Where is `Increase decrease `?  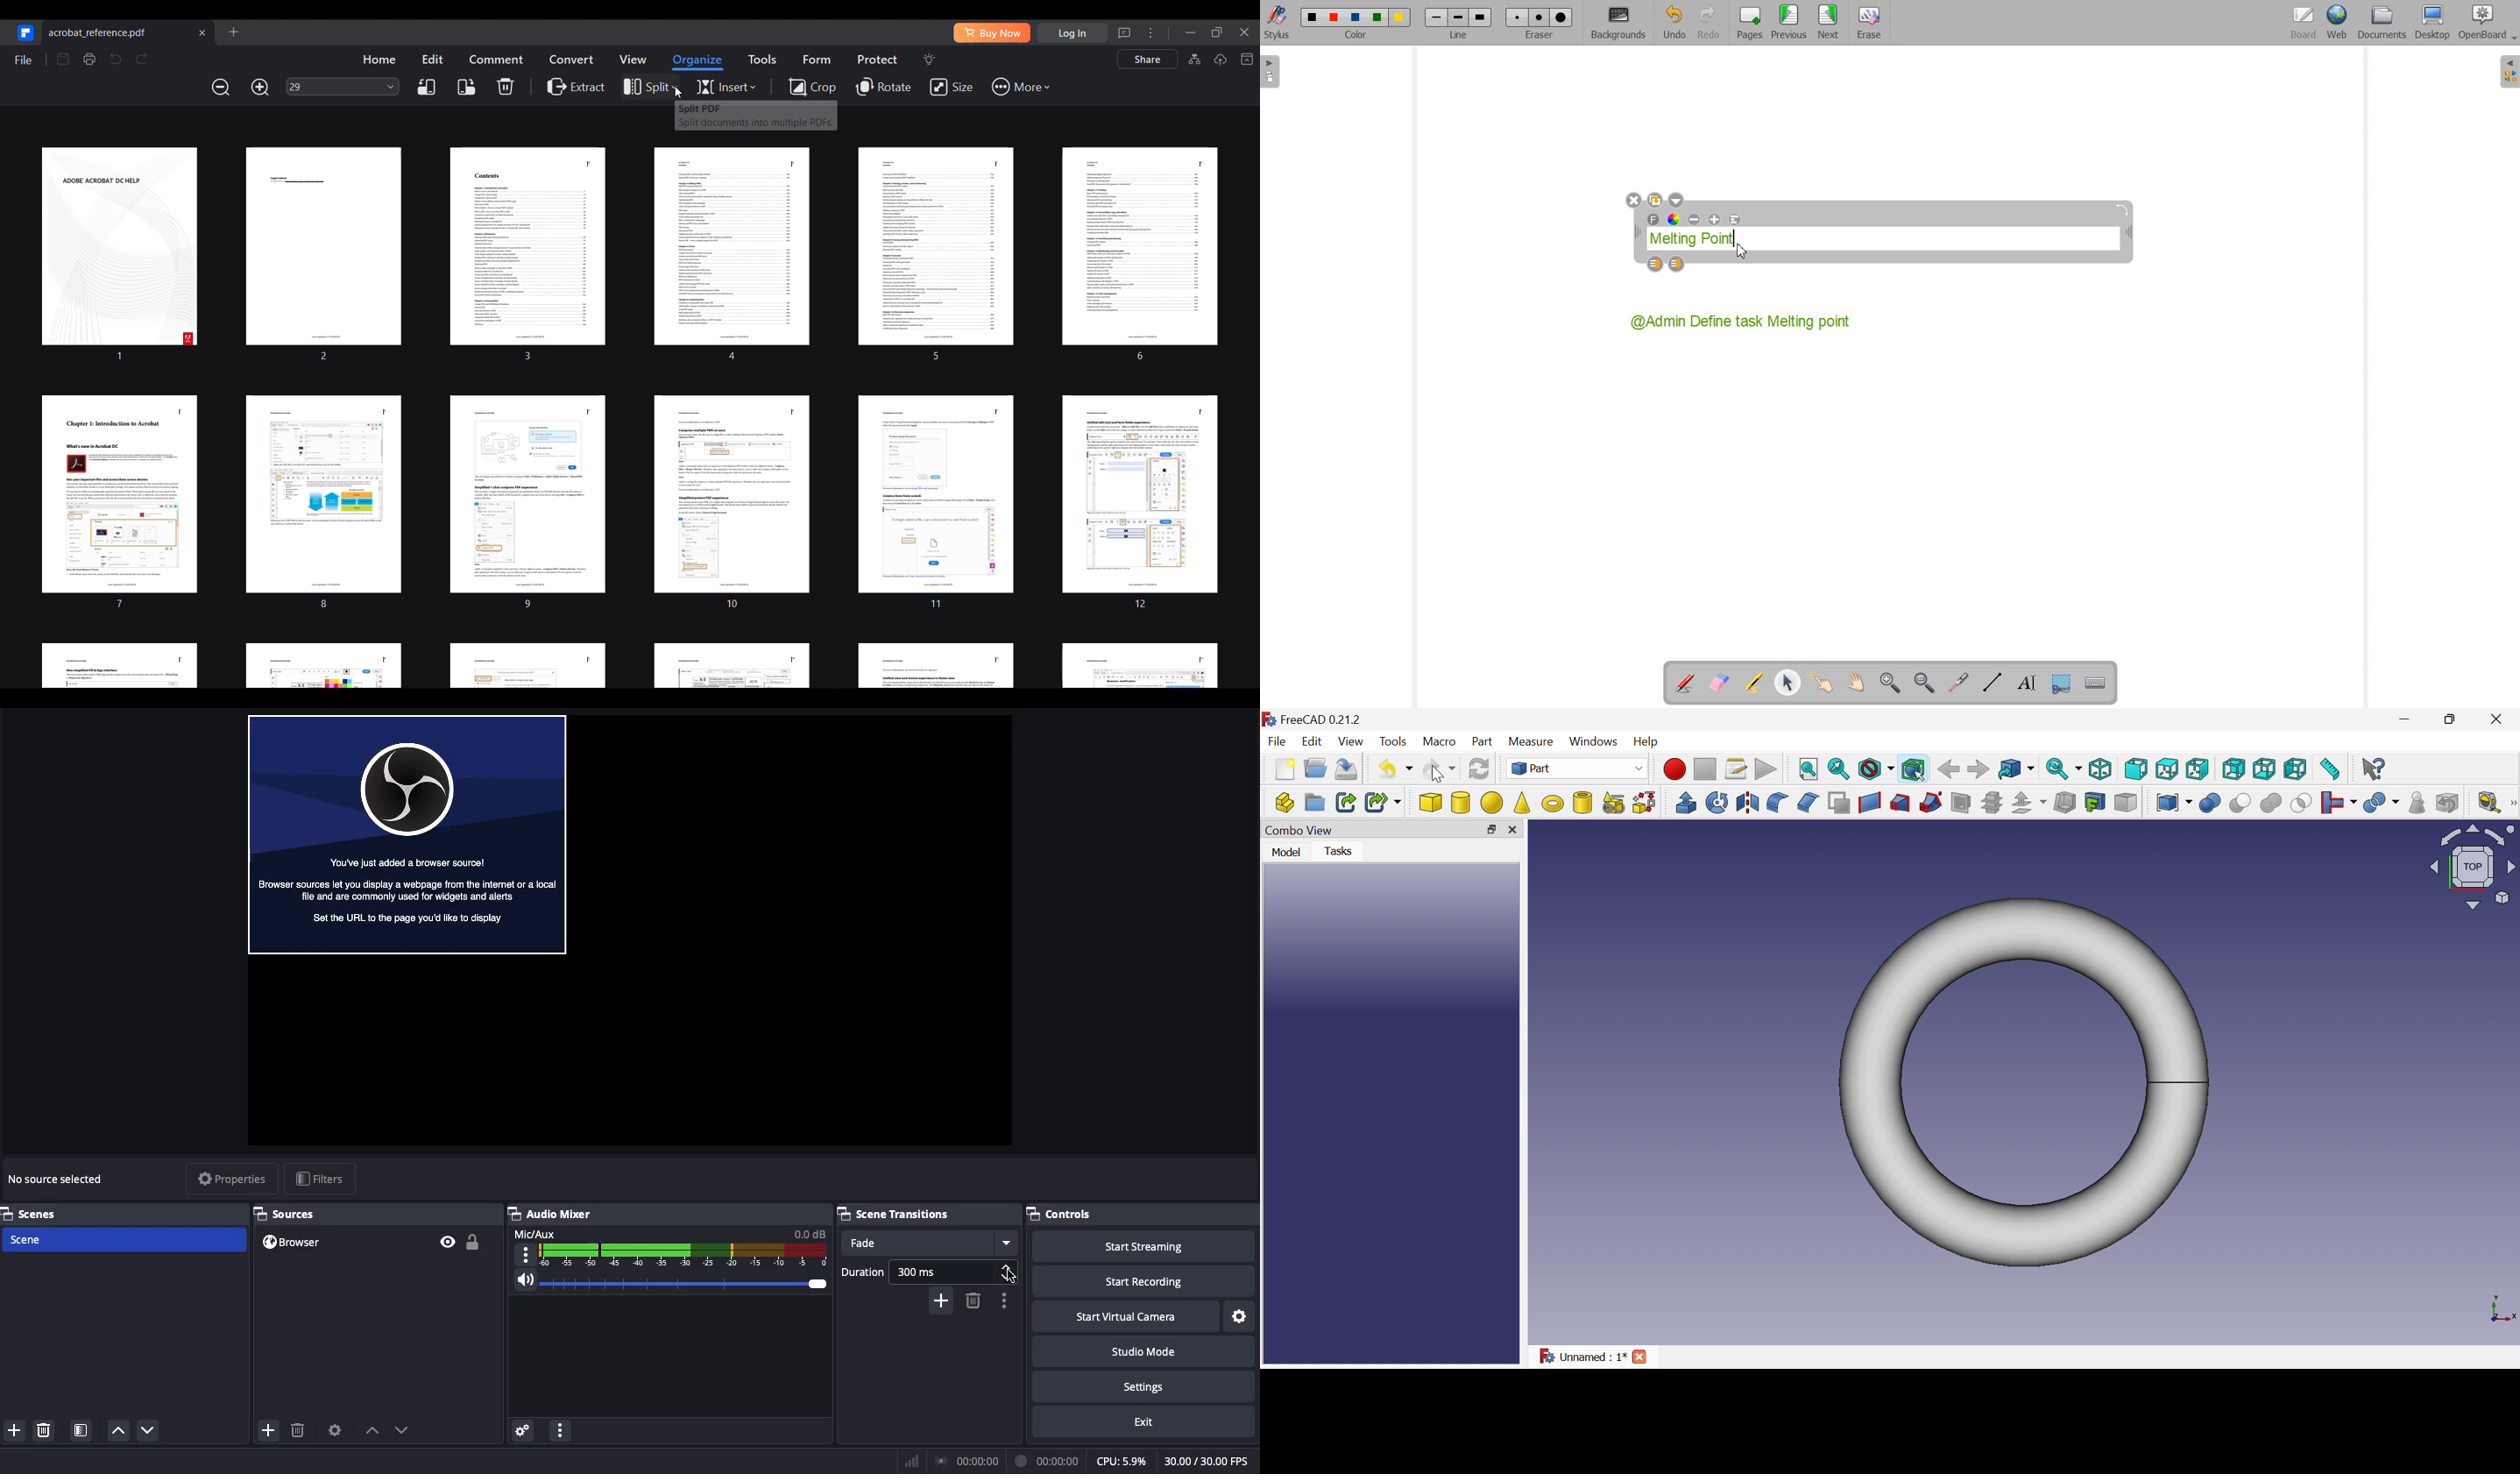 Increase decrease  is located at coordinates (1008, 1272).